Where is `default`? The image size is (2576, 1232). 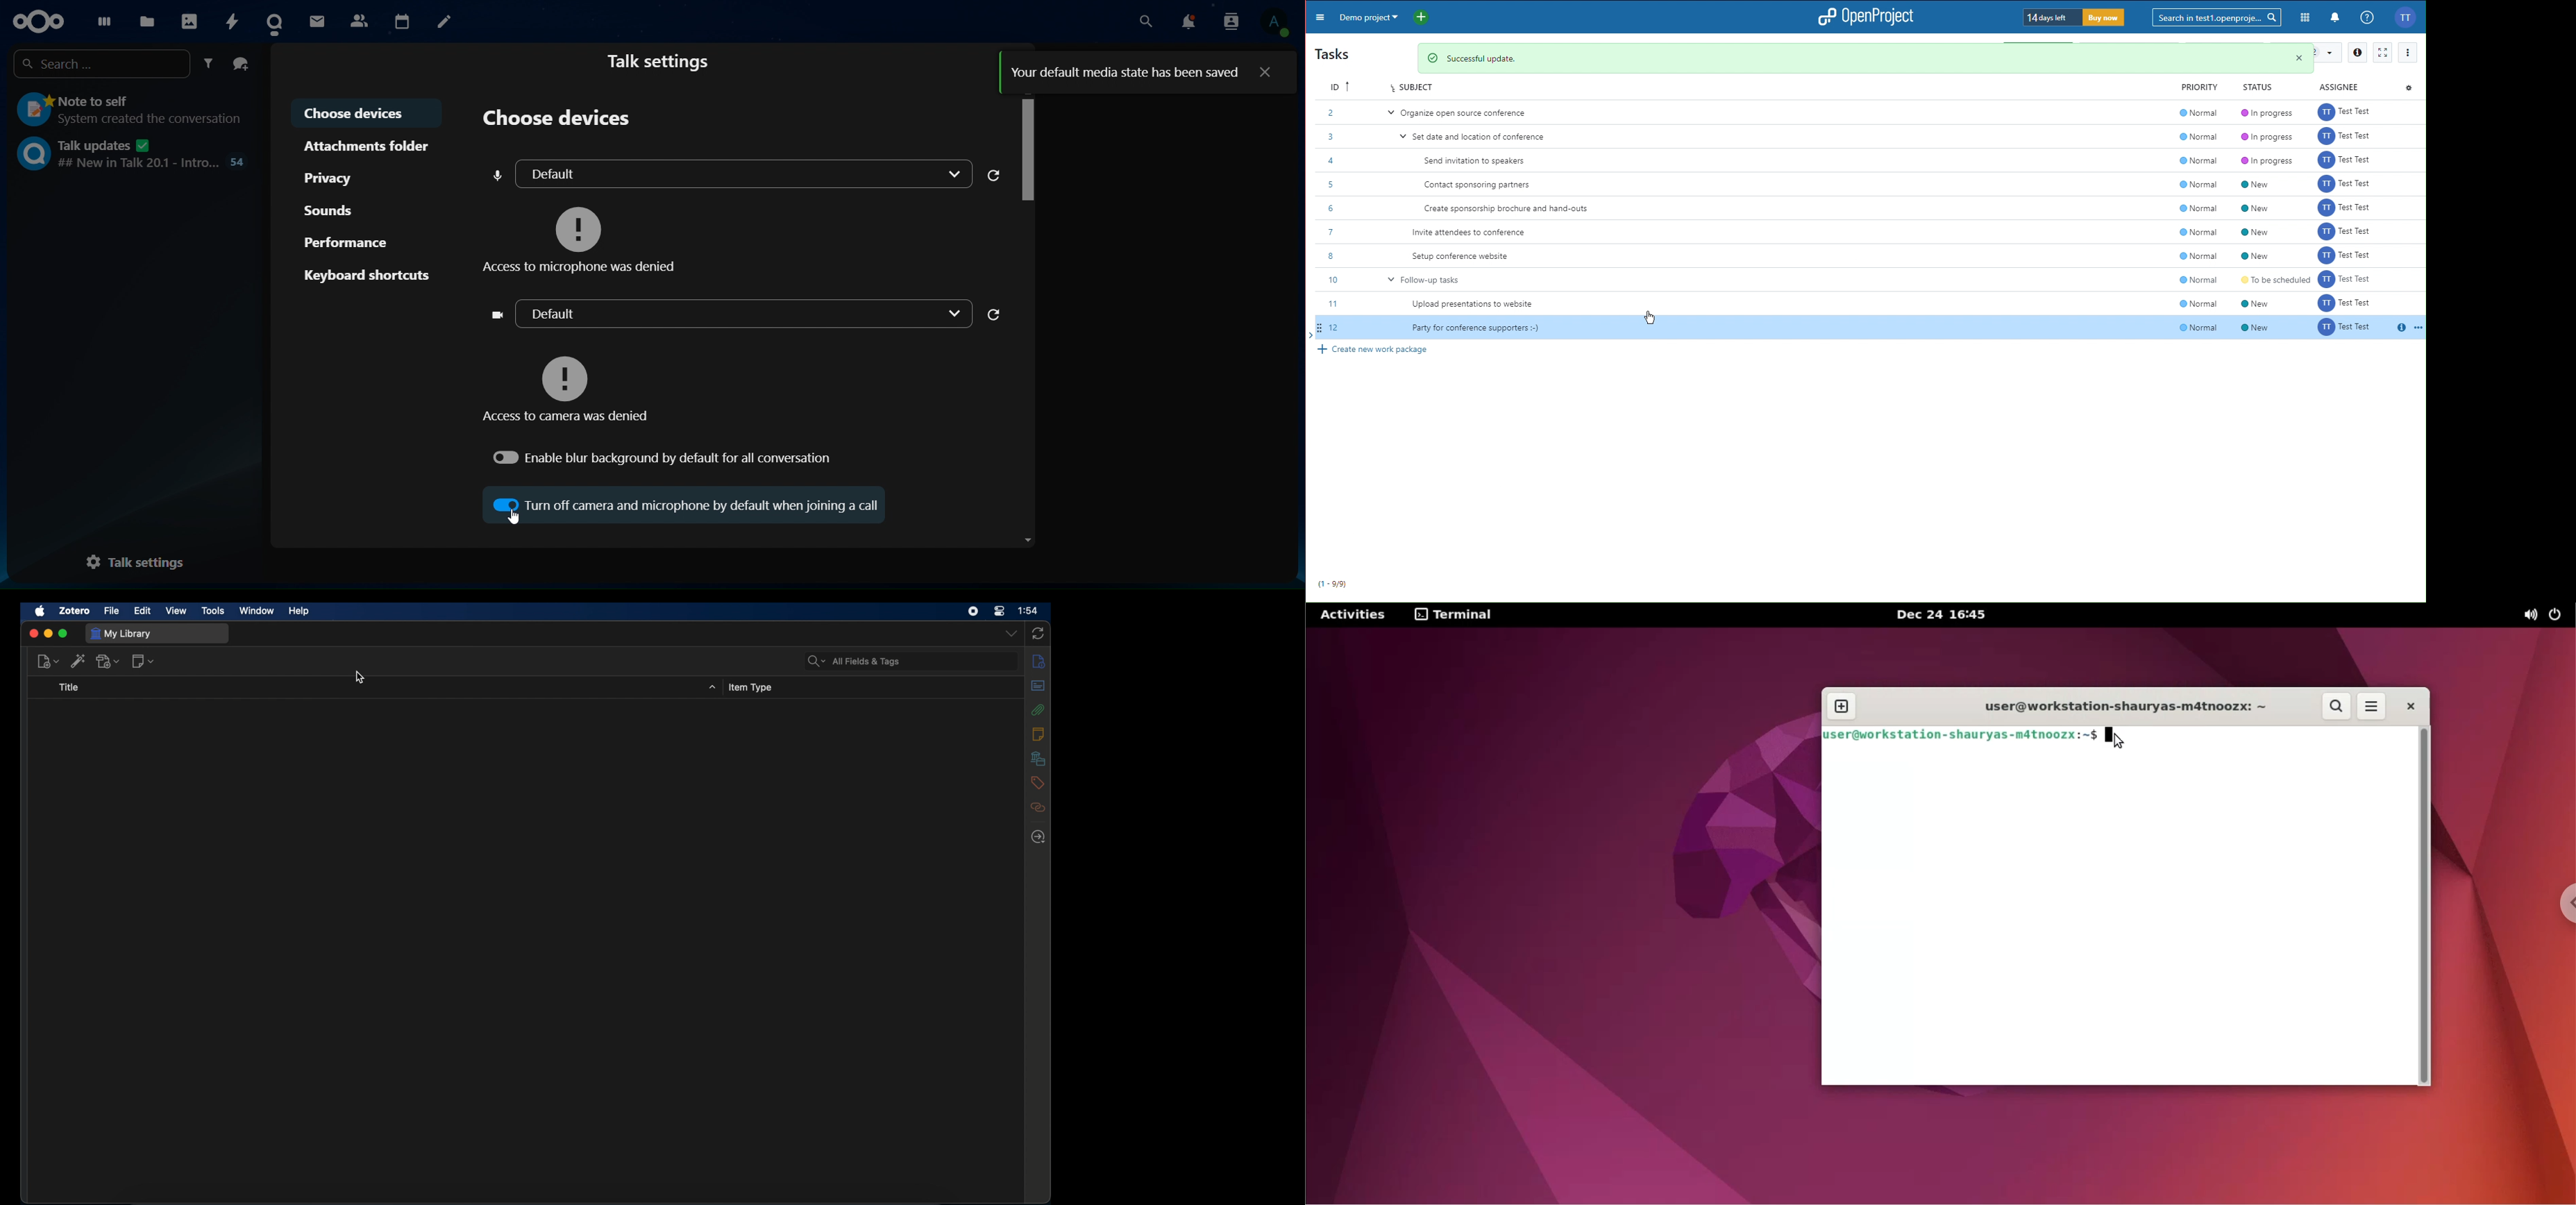 default is located at coordinates (733, 173).